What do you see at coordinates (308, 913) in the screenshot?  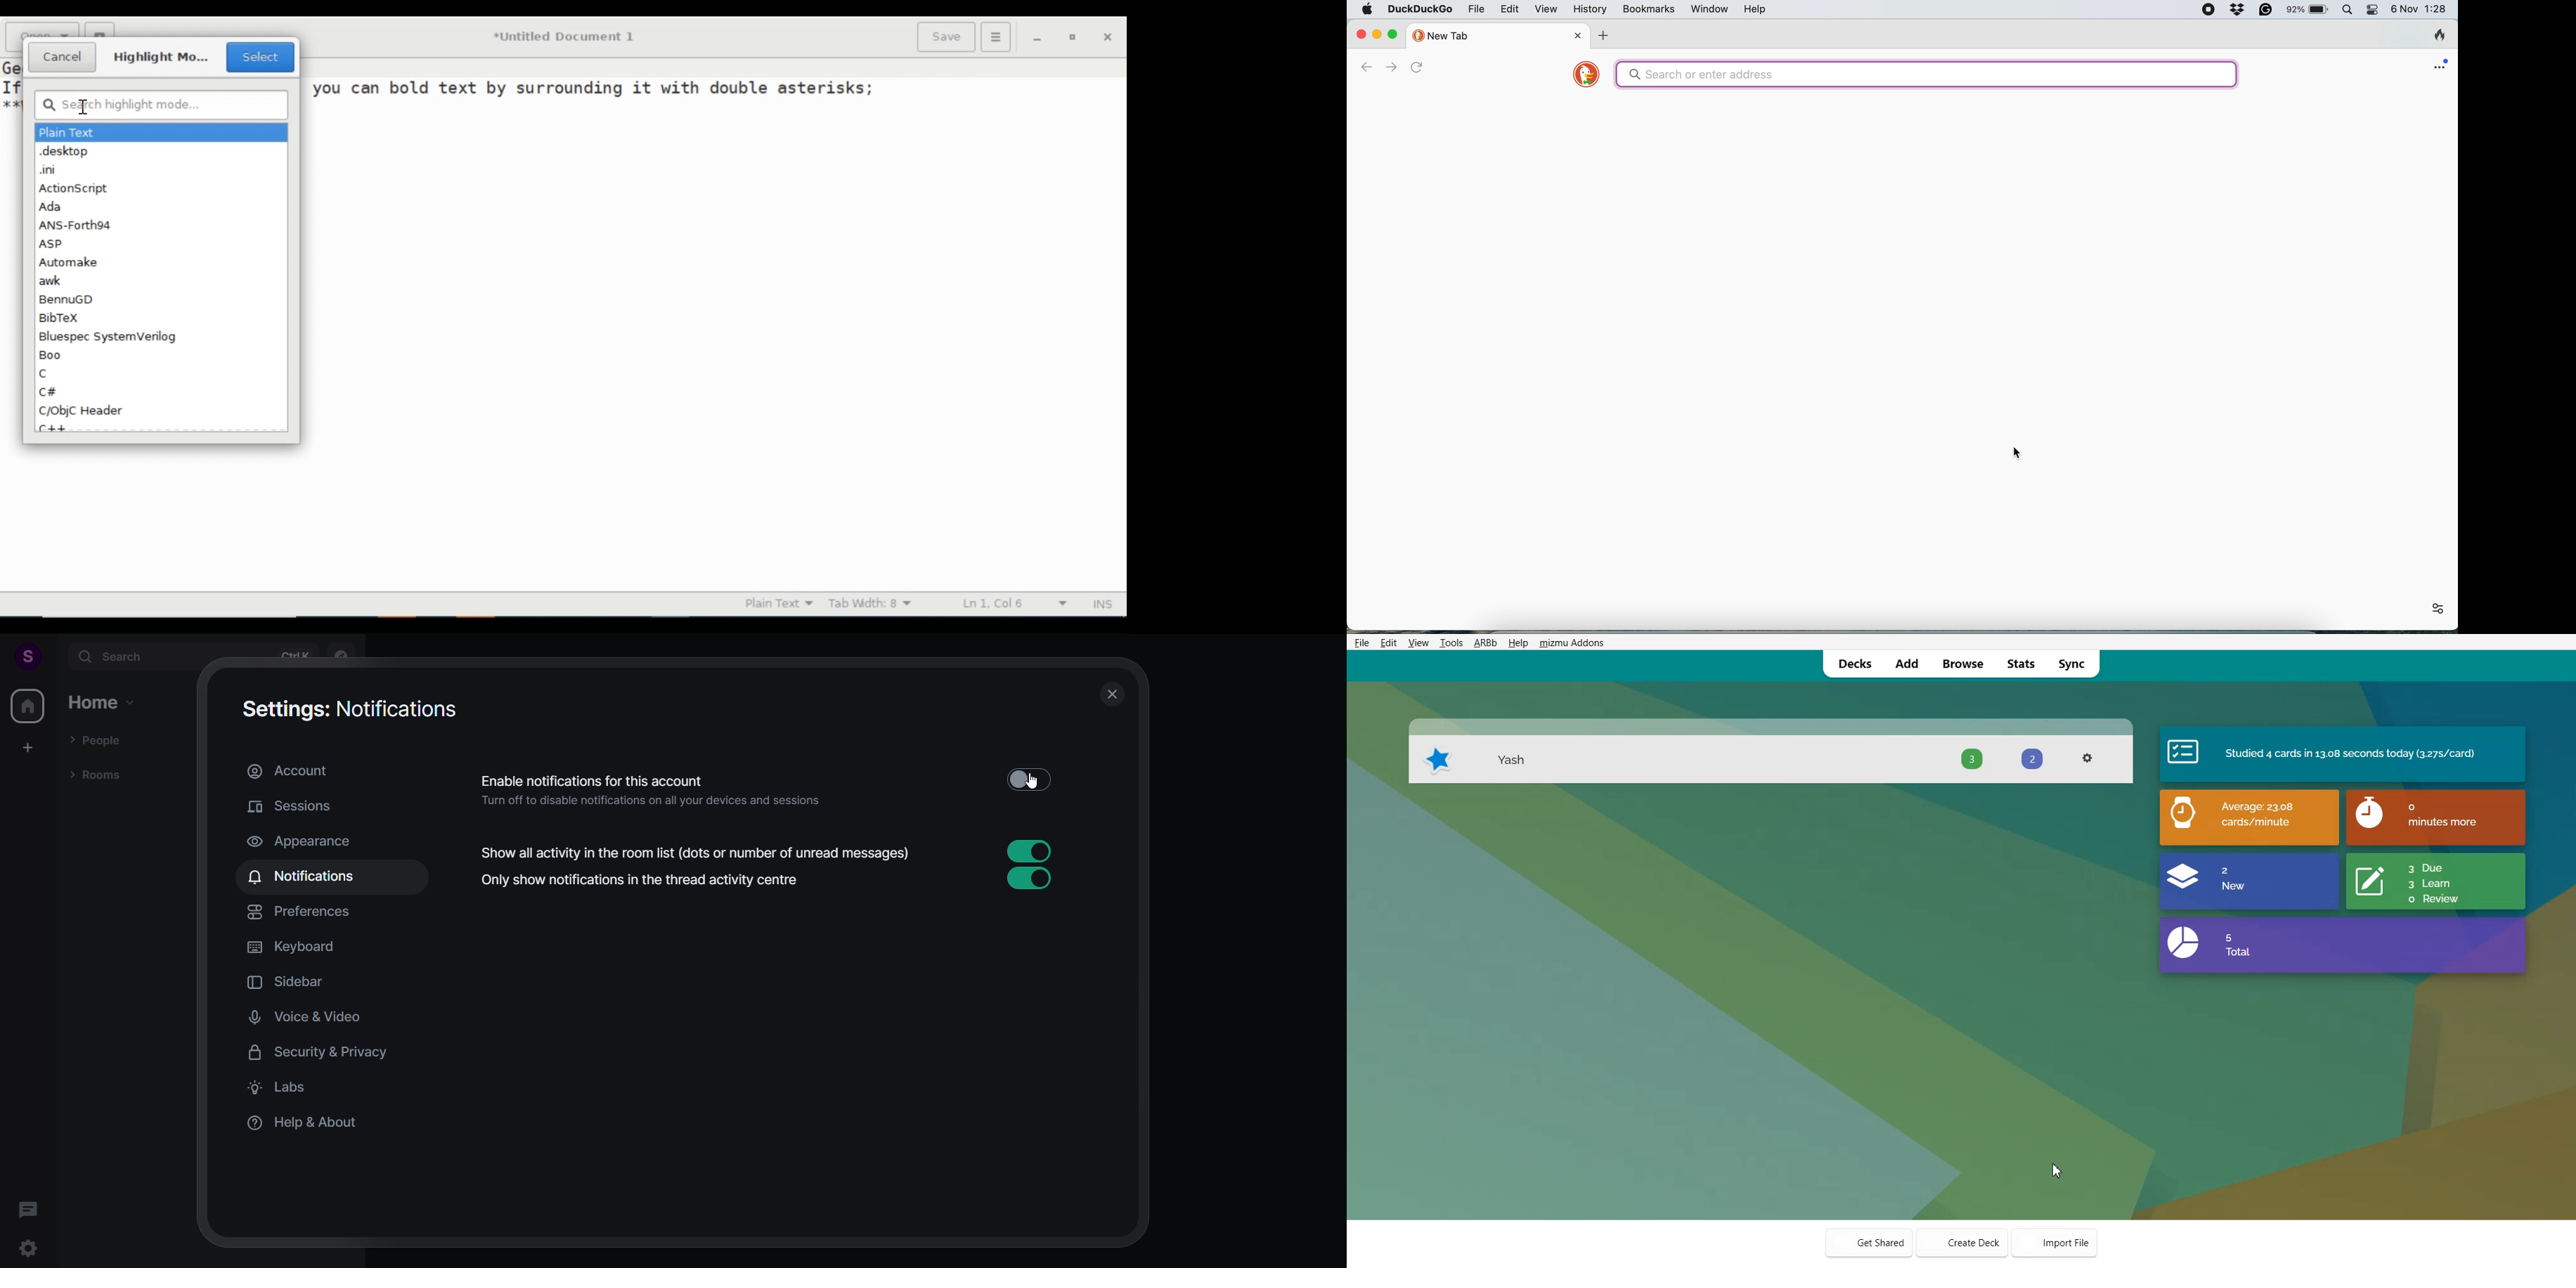 I see `preferences` at bounding box center [308, 913].